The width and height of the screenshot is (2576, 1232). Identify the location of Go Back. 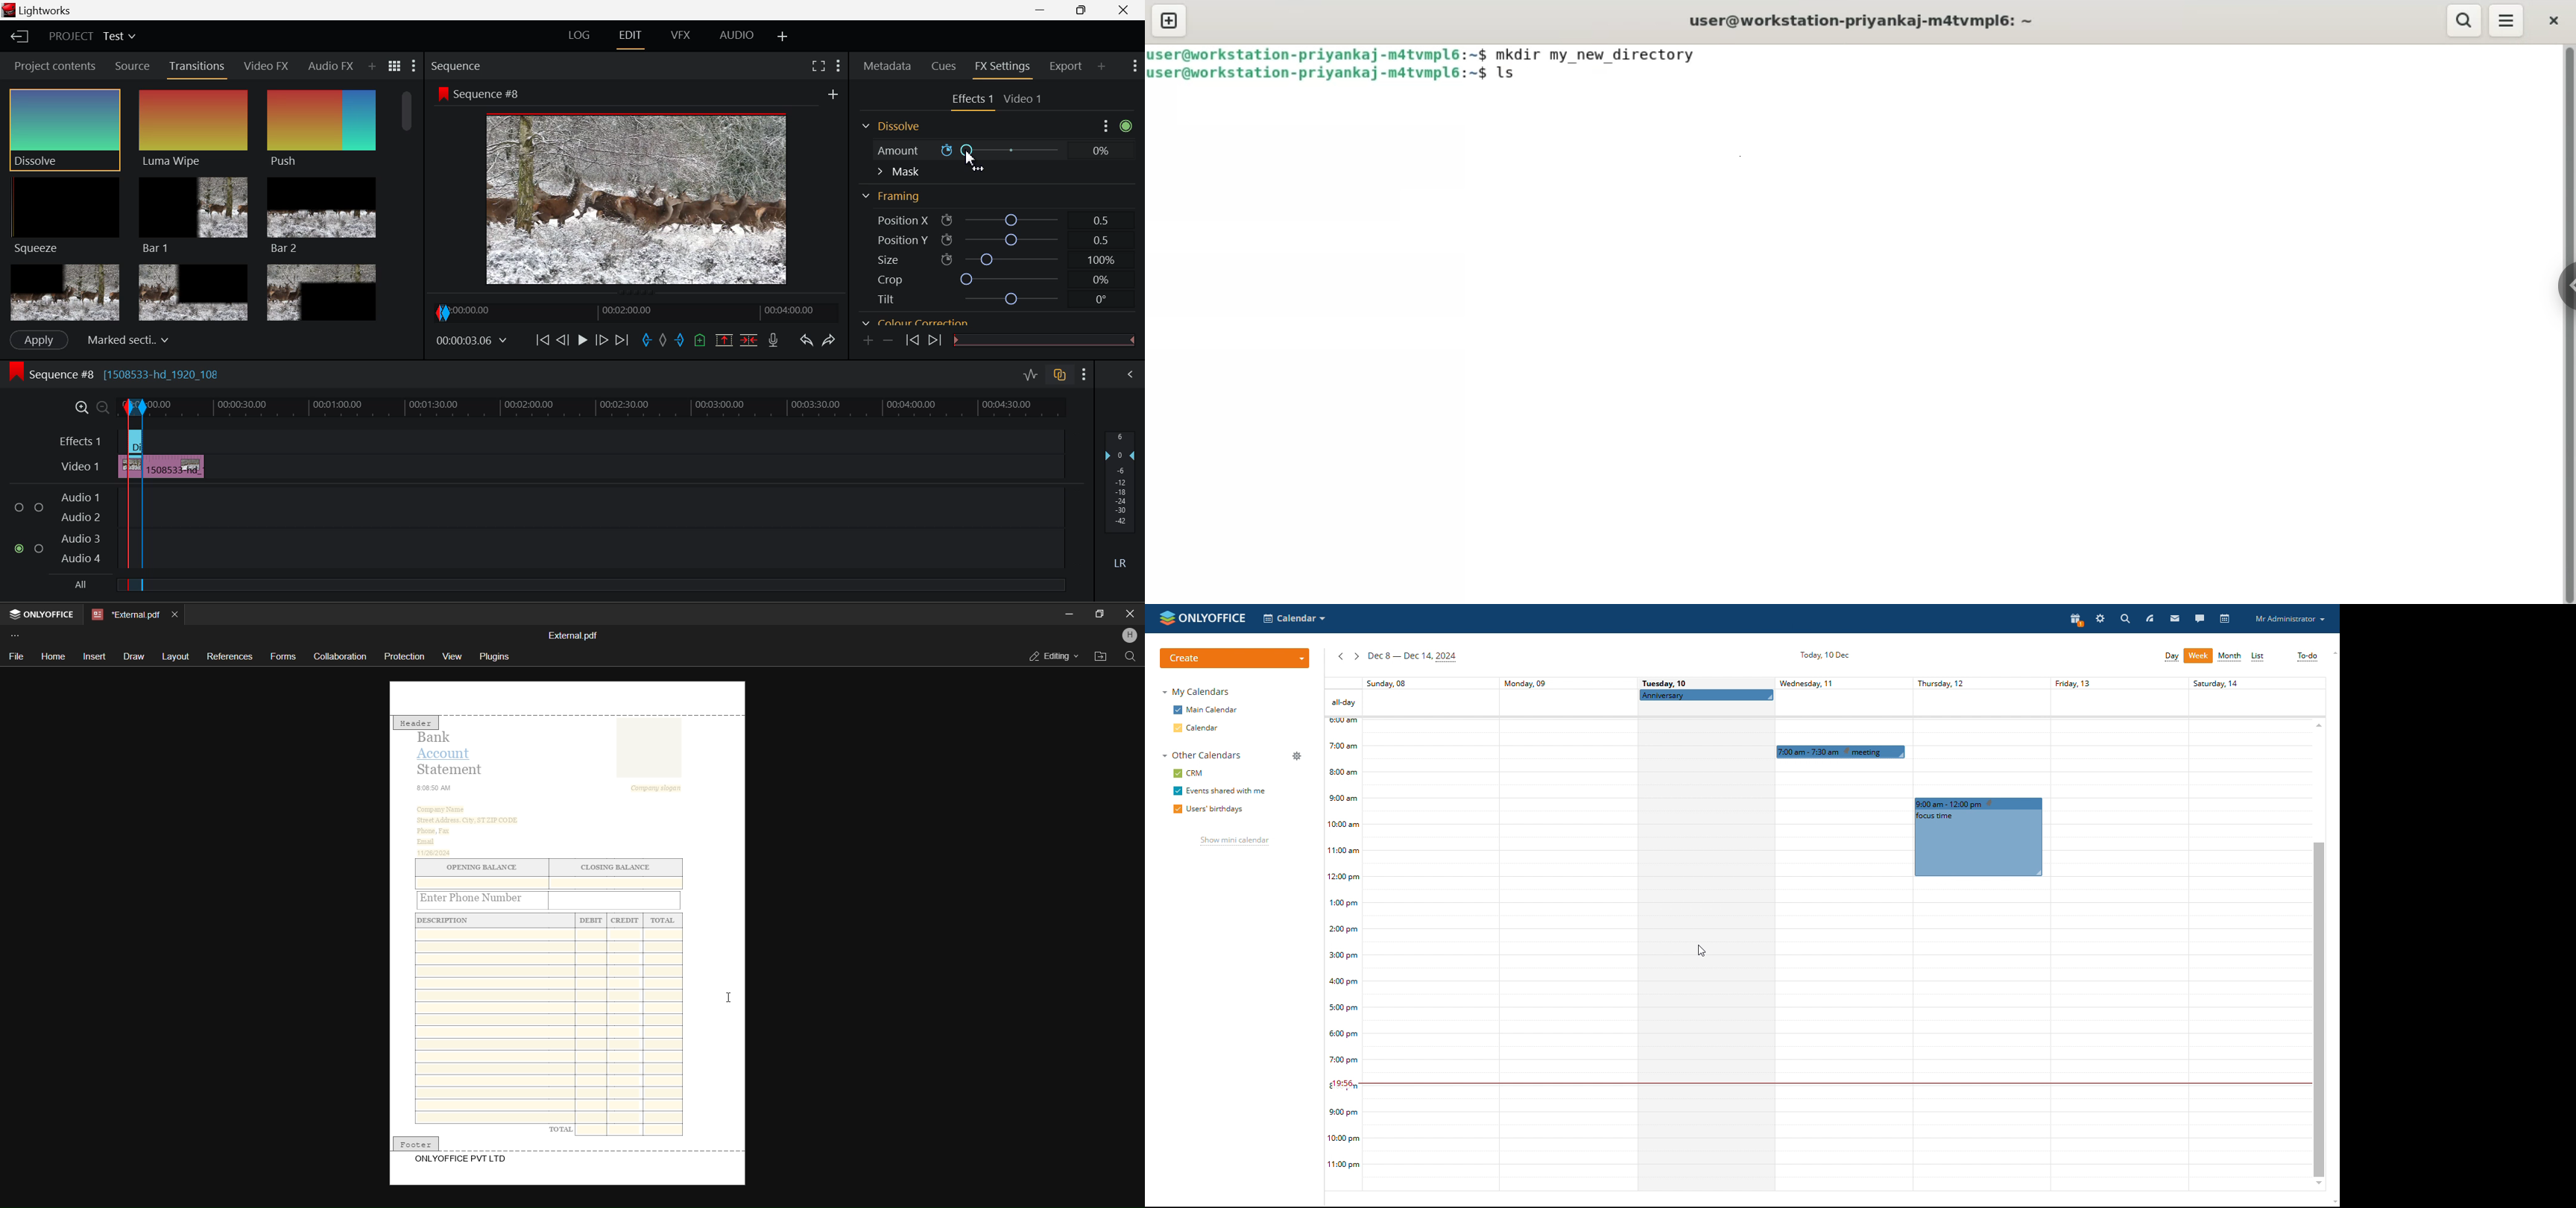
(563, 341).